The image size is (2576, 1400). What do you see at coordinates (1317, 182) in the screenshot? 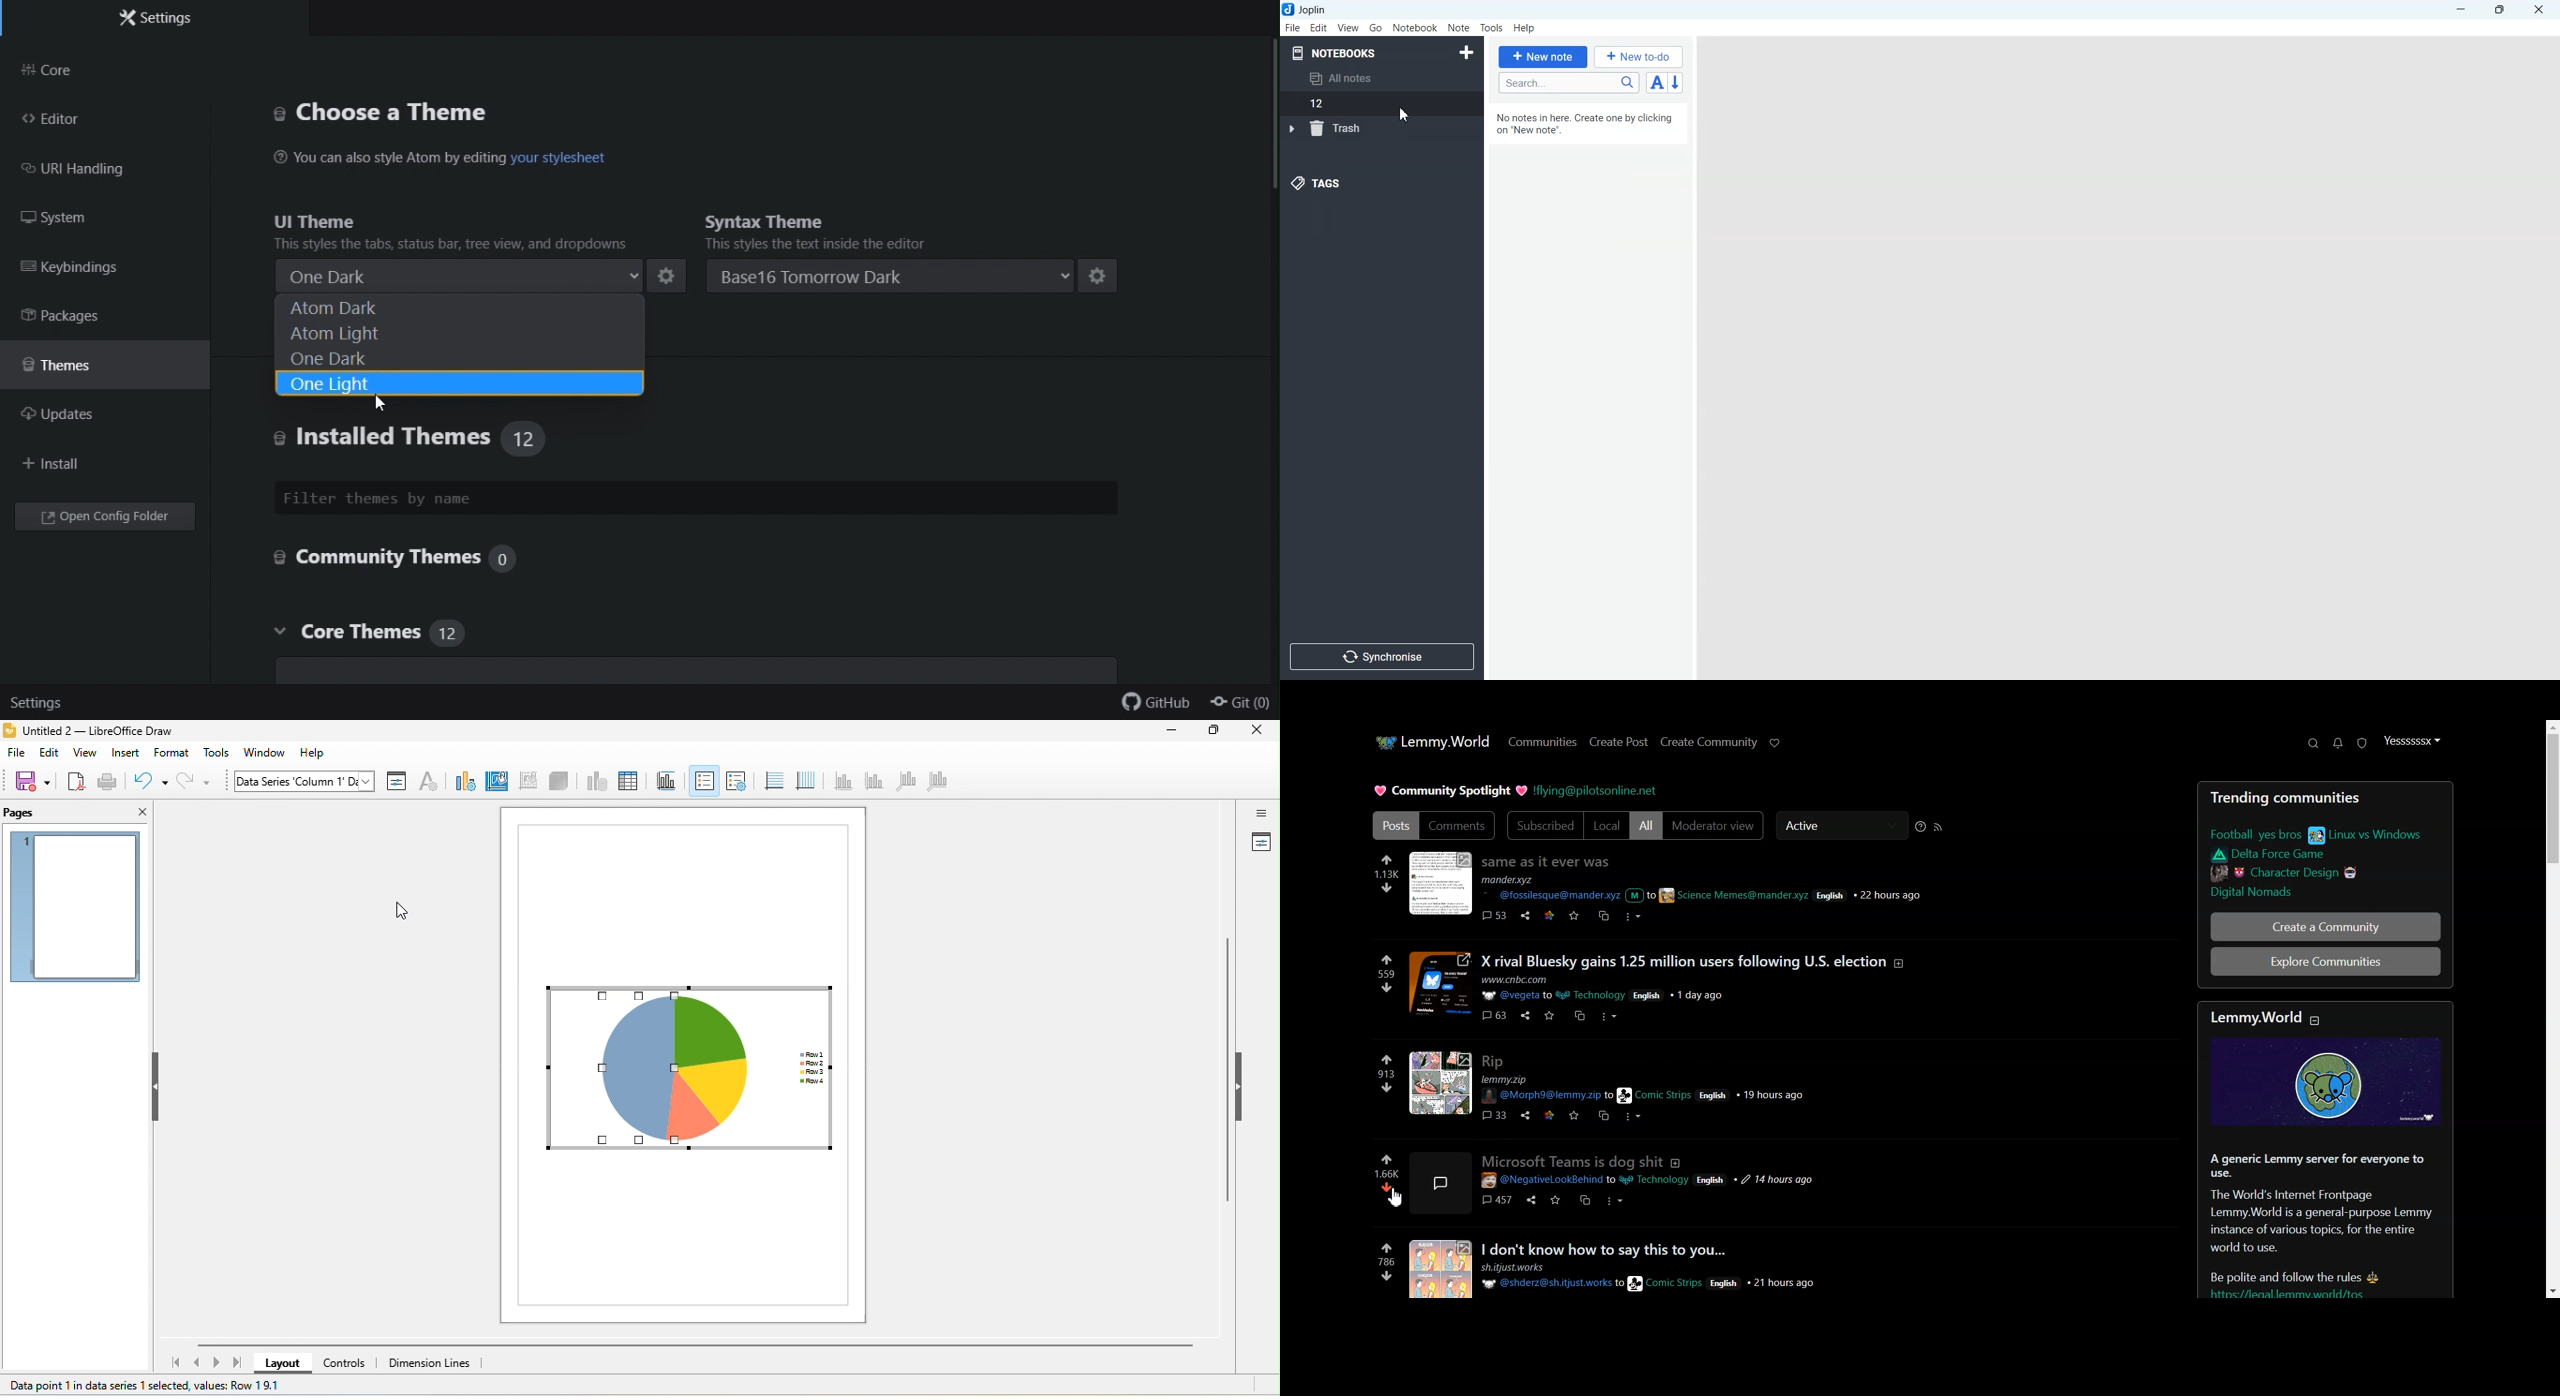
I see `Tags` at bounding box center [1317, 182].